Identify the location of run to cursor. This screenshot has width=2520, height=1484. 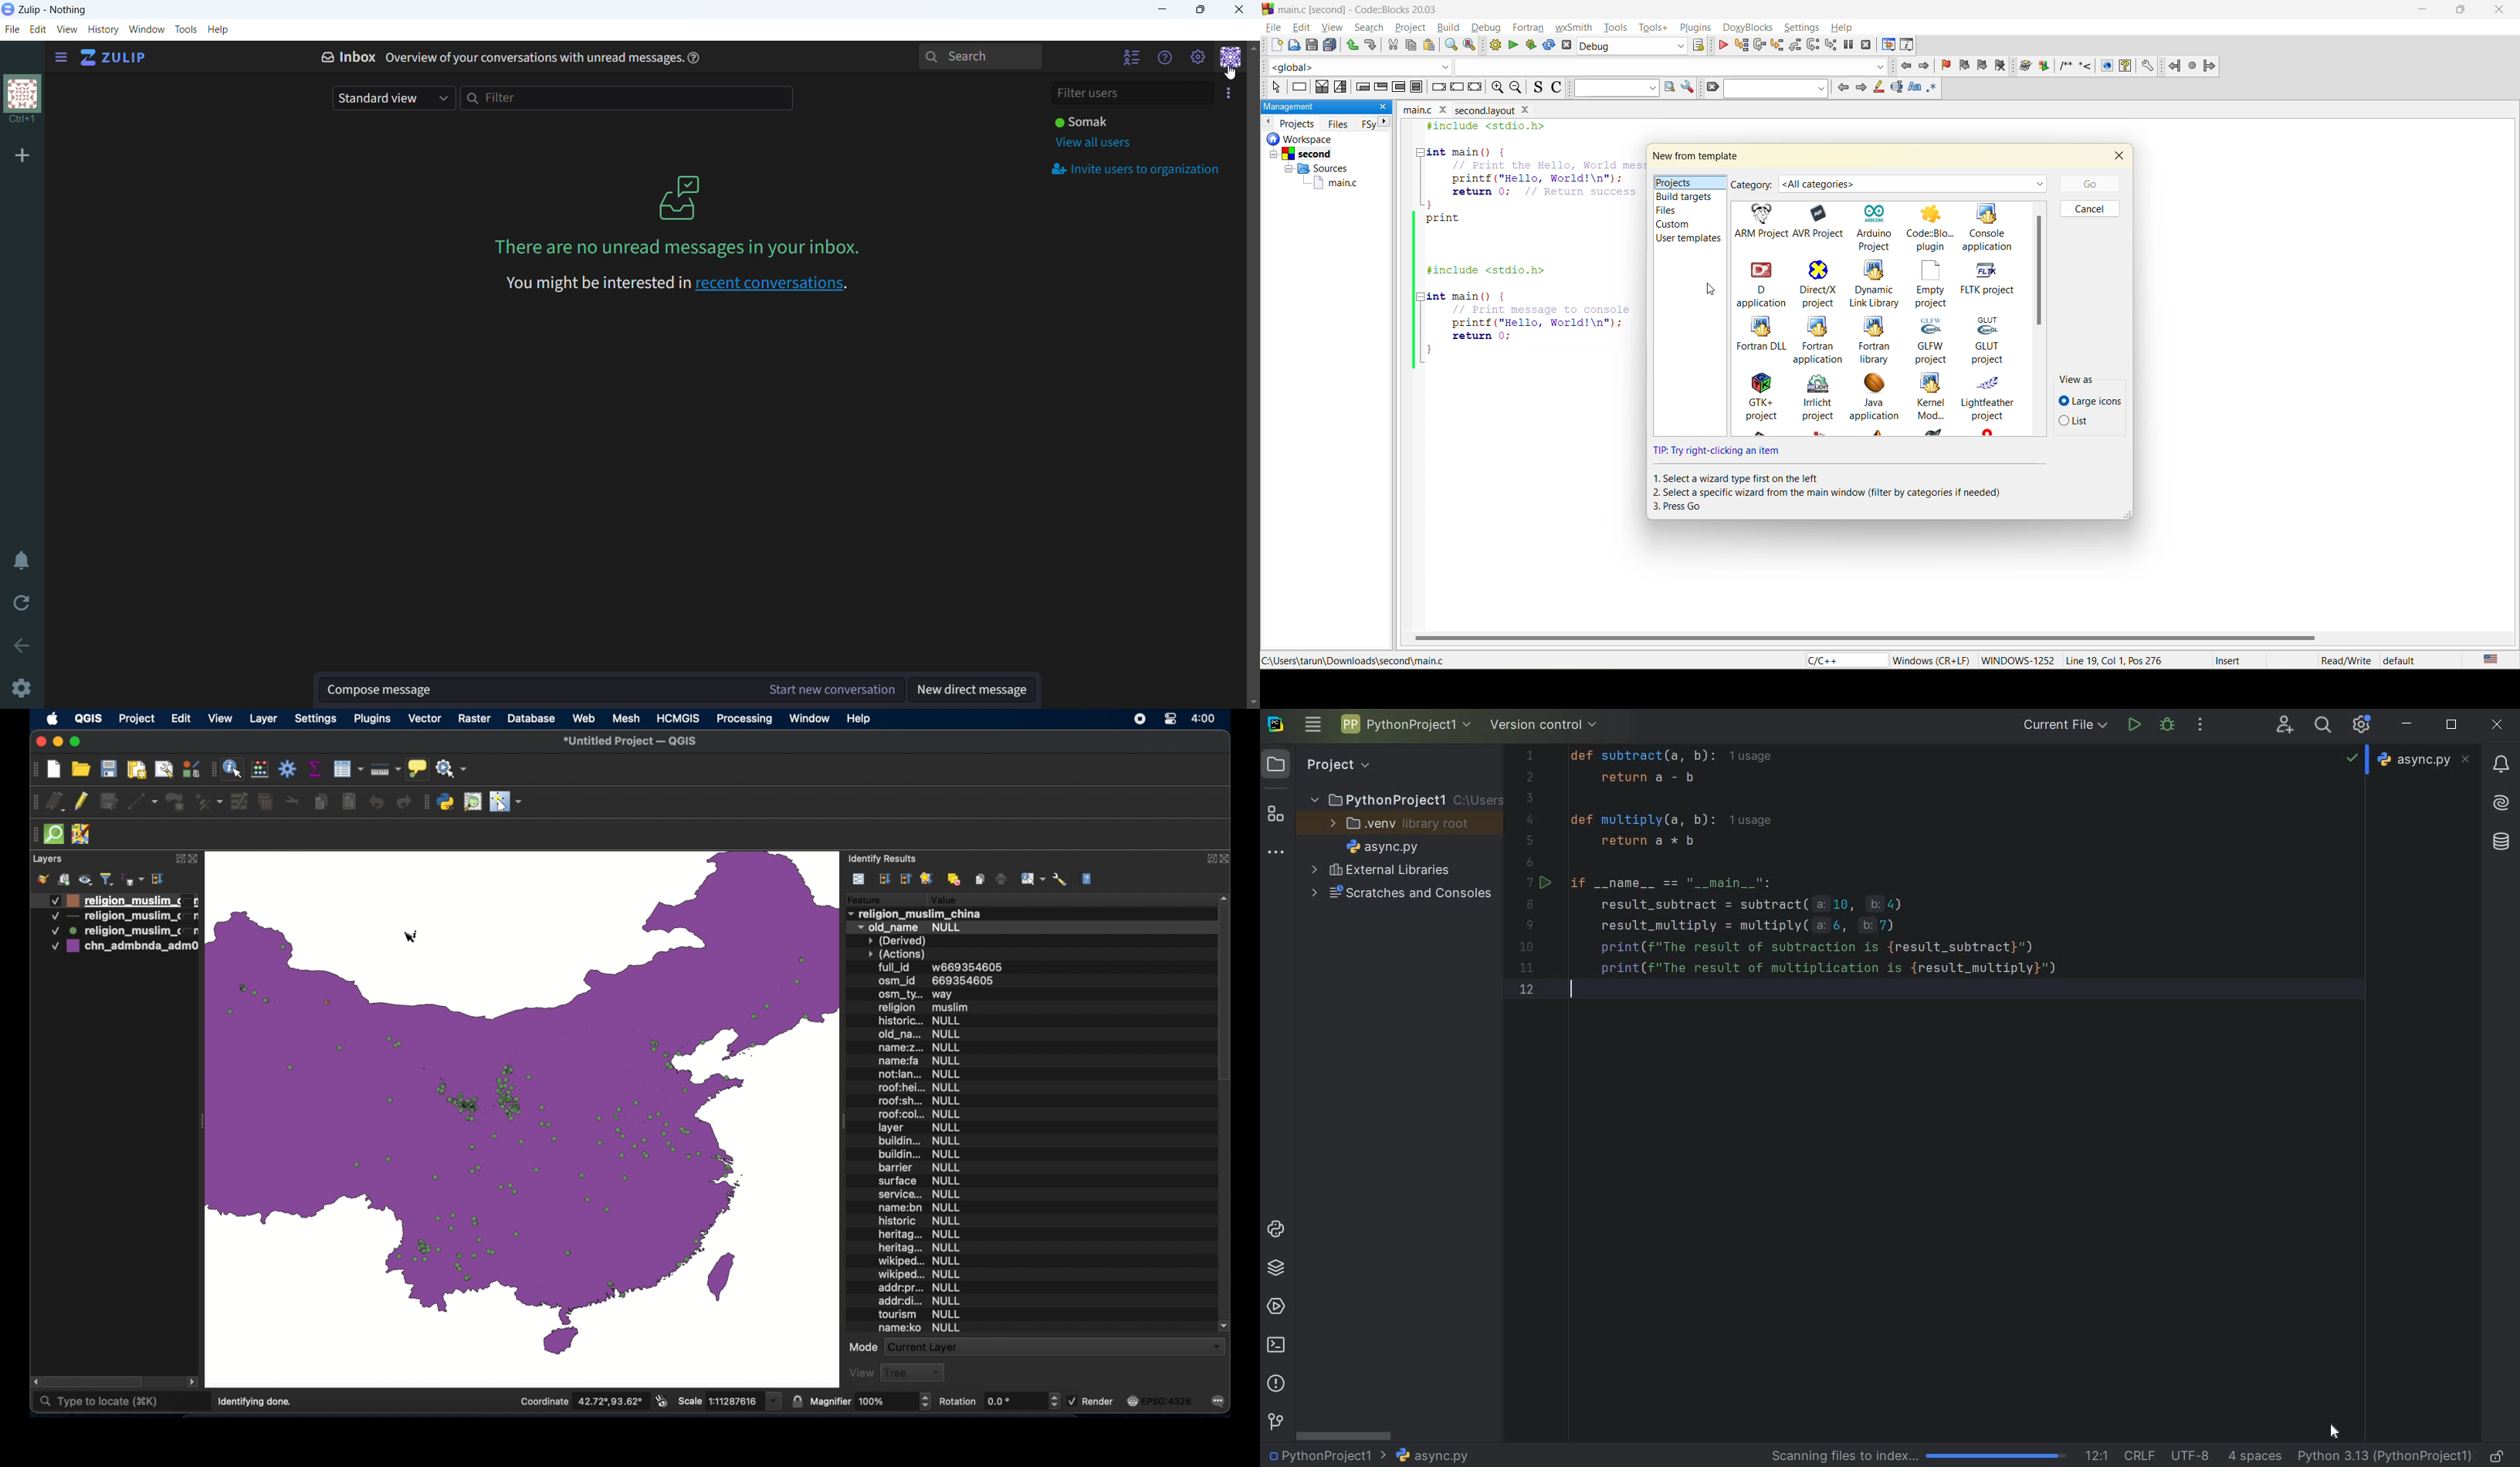
(1740, 45).